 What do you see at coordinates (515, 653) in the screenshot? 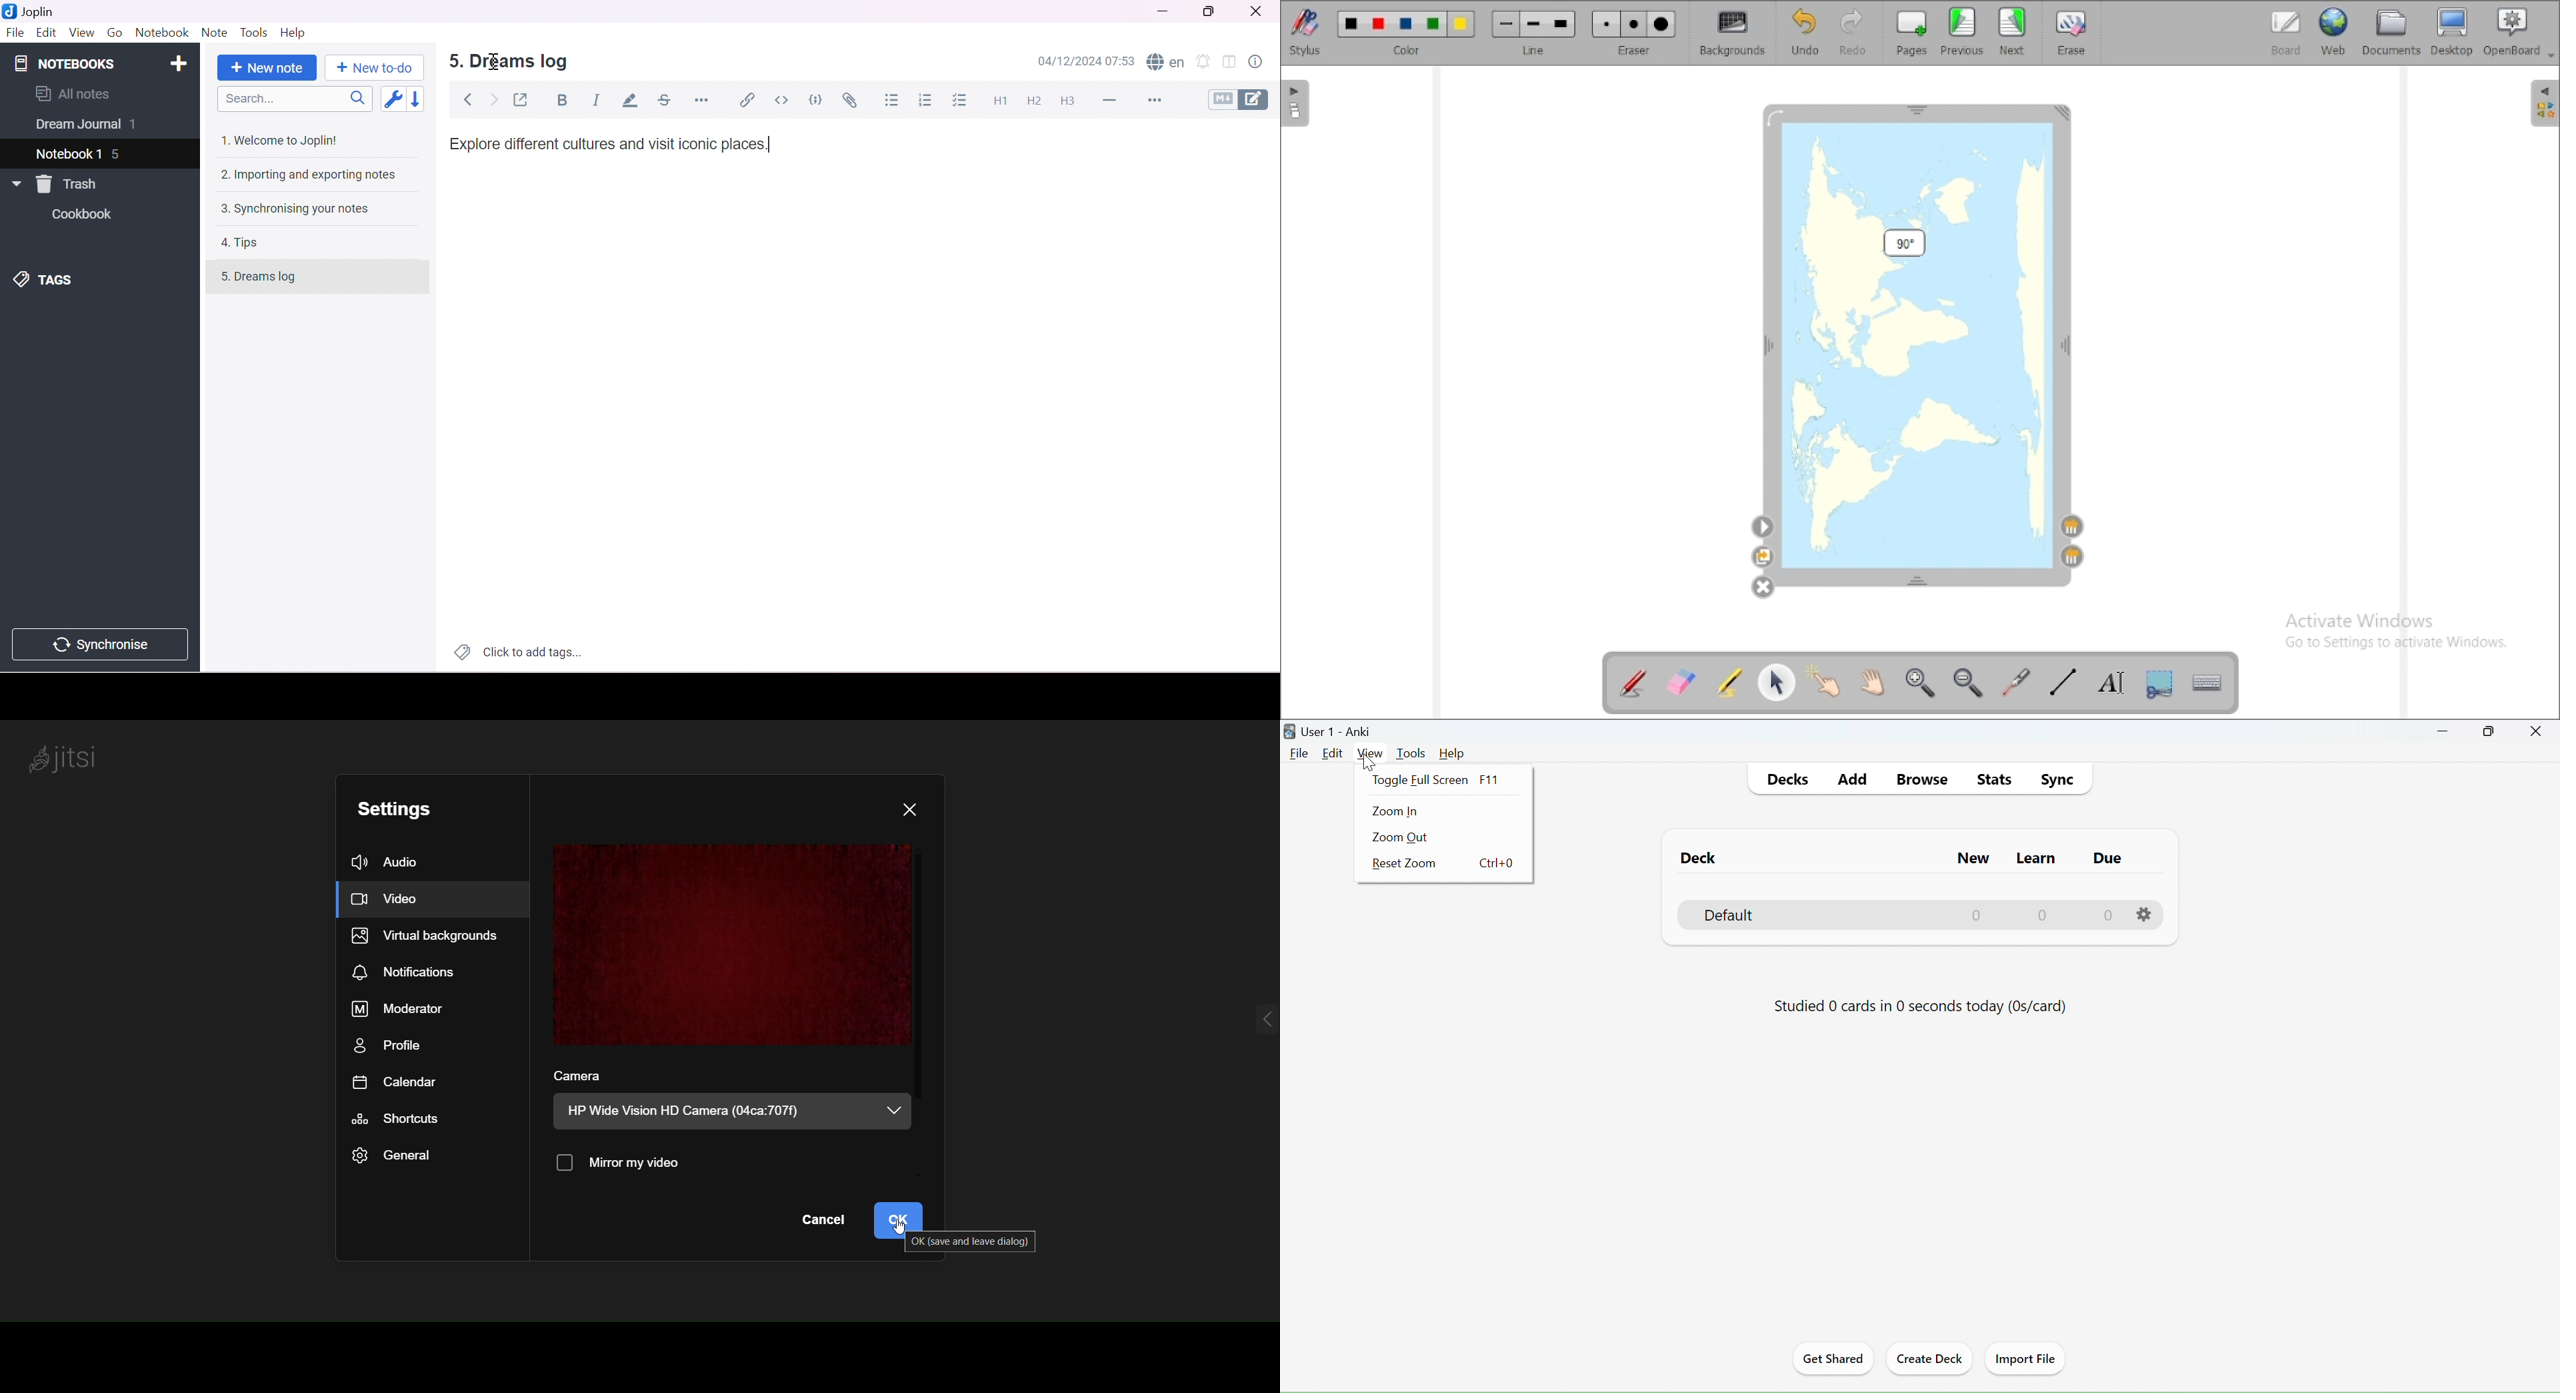
I see `Click to add tags` at bounding box center [515, 653].